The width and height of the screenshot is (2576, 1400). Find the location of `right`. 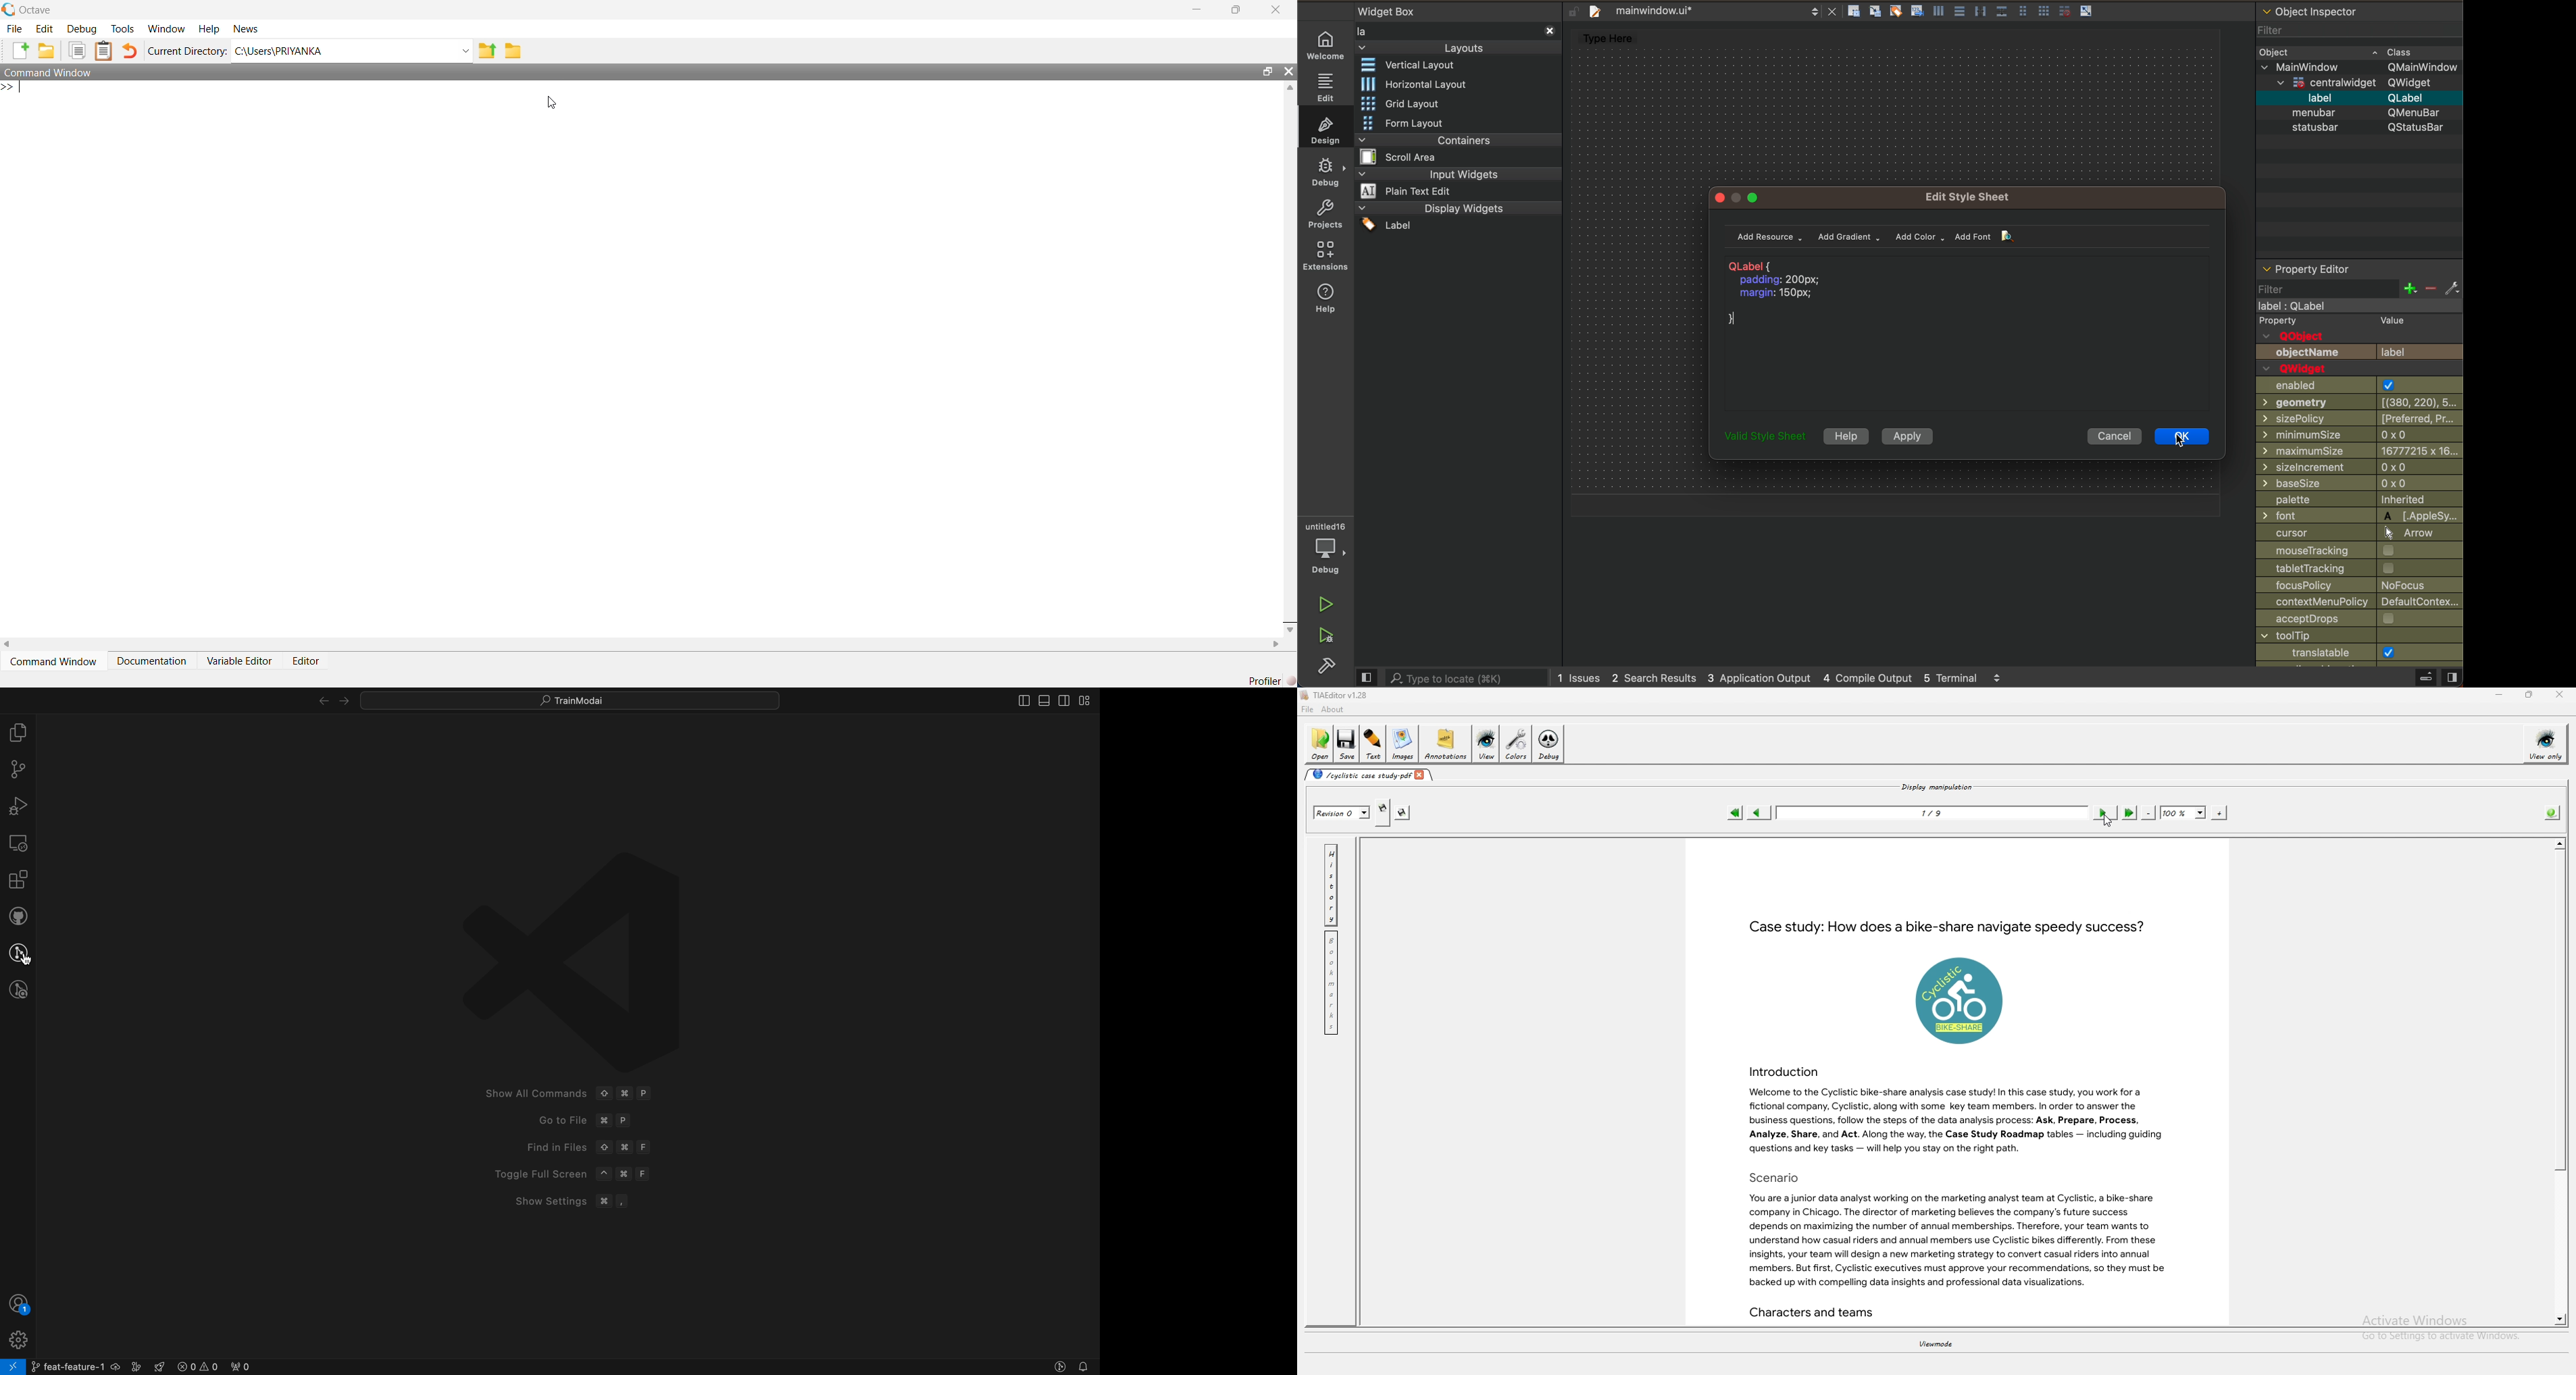

right is located at coordinates (313, 700).